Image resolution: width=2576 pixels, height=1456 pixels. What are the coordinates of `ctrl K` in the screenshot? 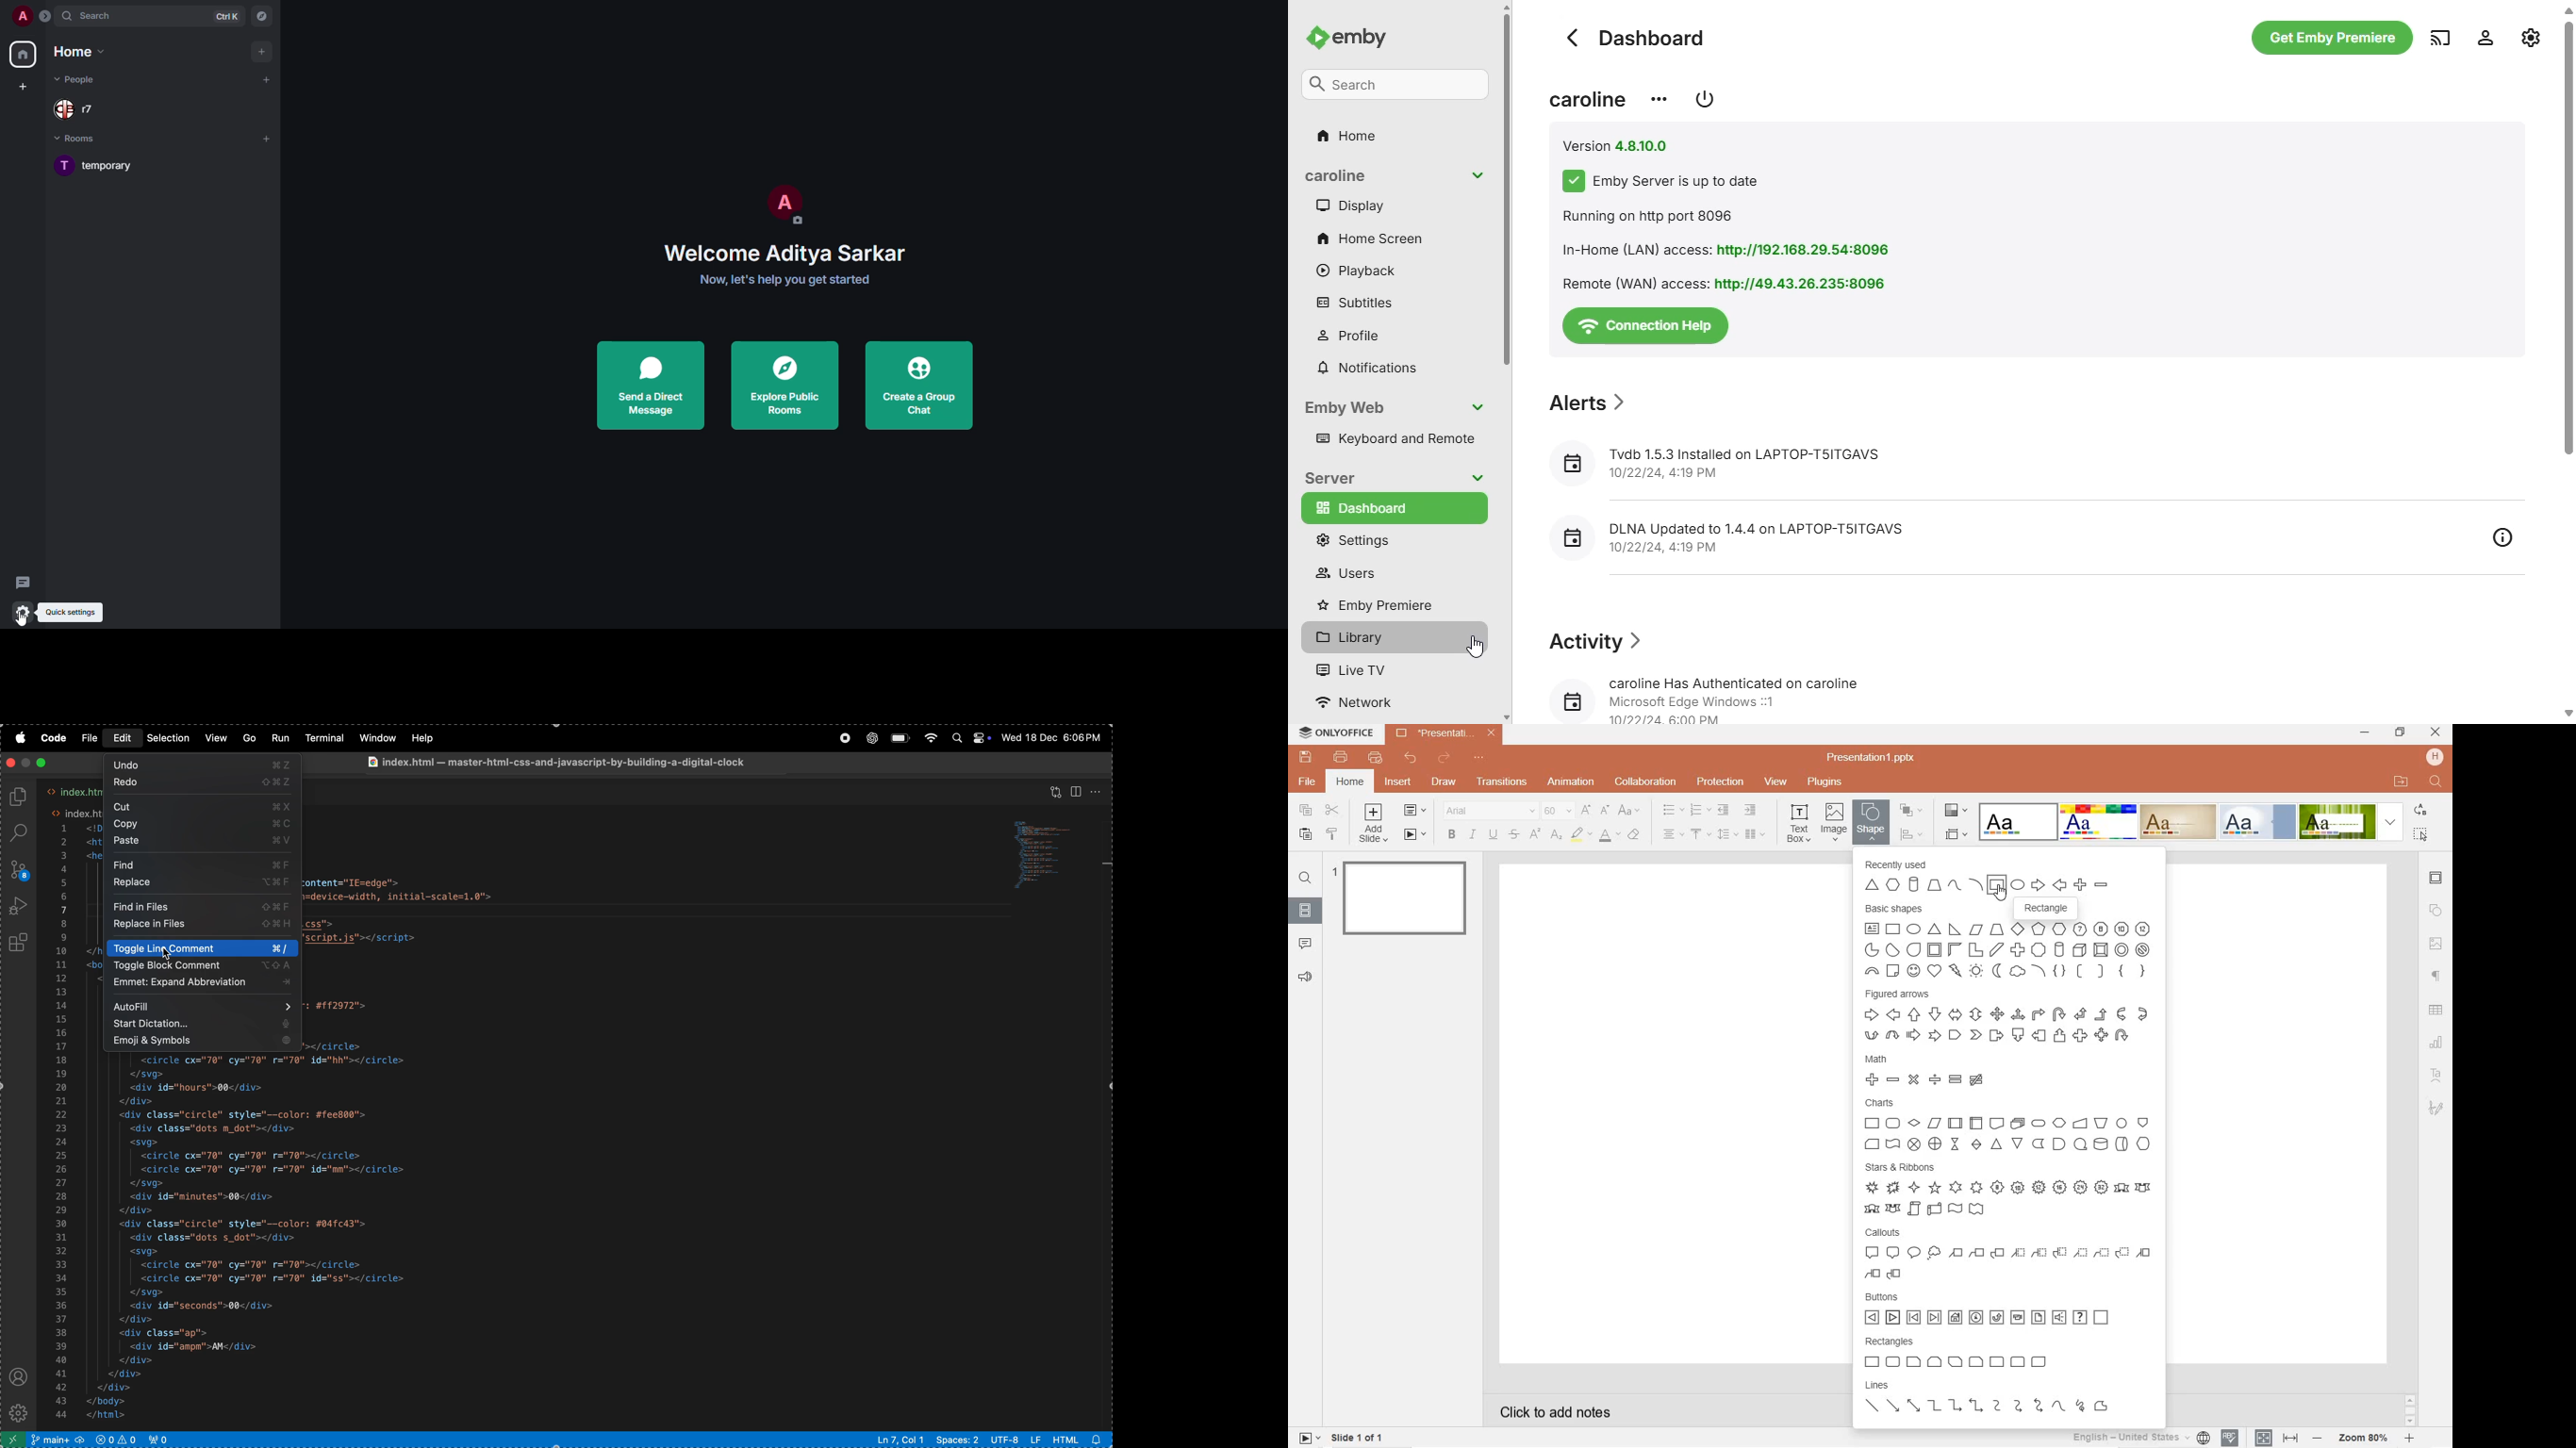 It's located at (227, 17).